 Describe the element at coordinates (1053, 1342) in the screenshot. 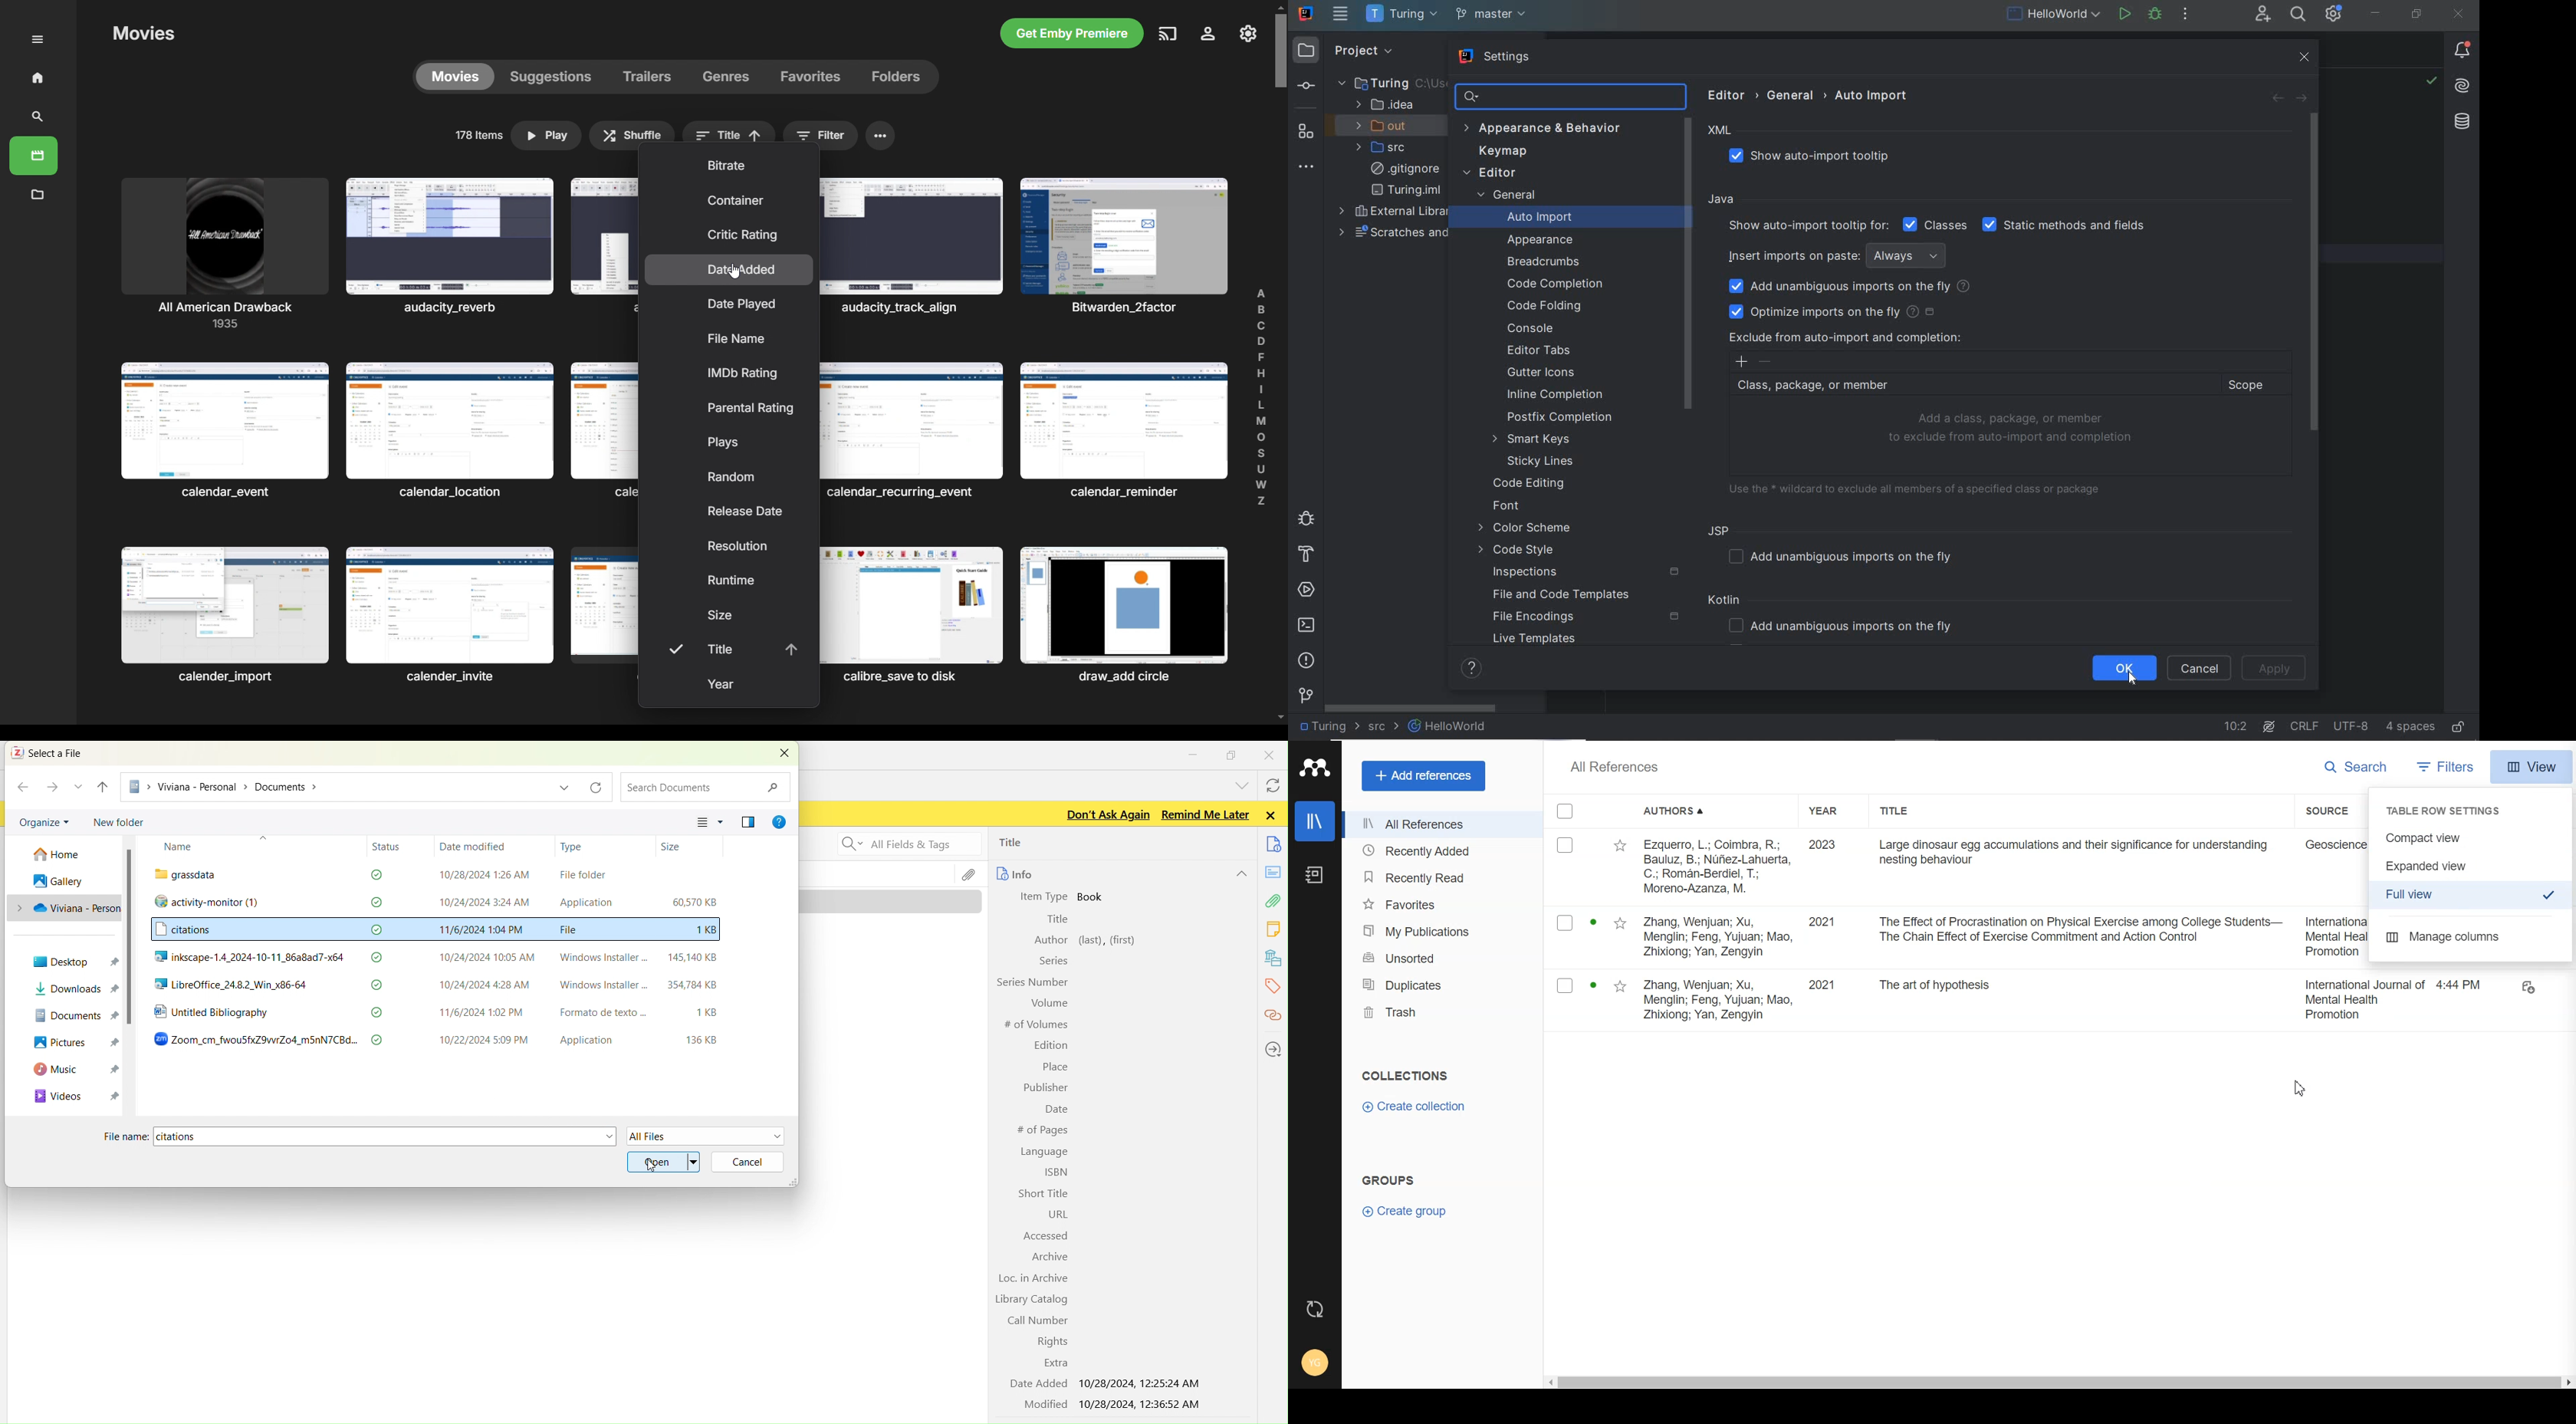

I see `Rights` at that location.